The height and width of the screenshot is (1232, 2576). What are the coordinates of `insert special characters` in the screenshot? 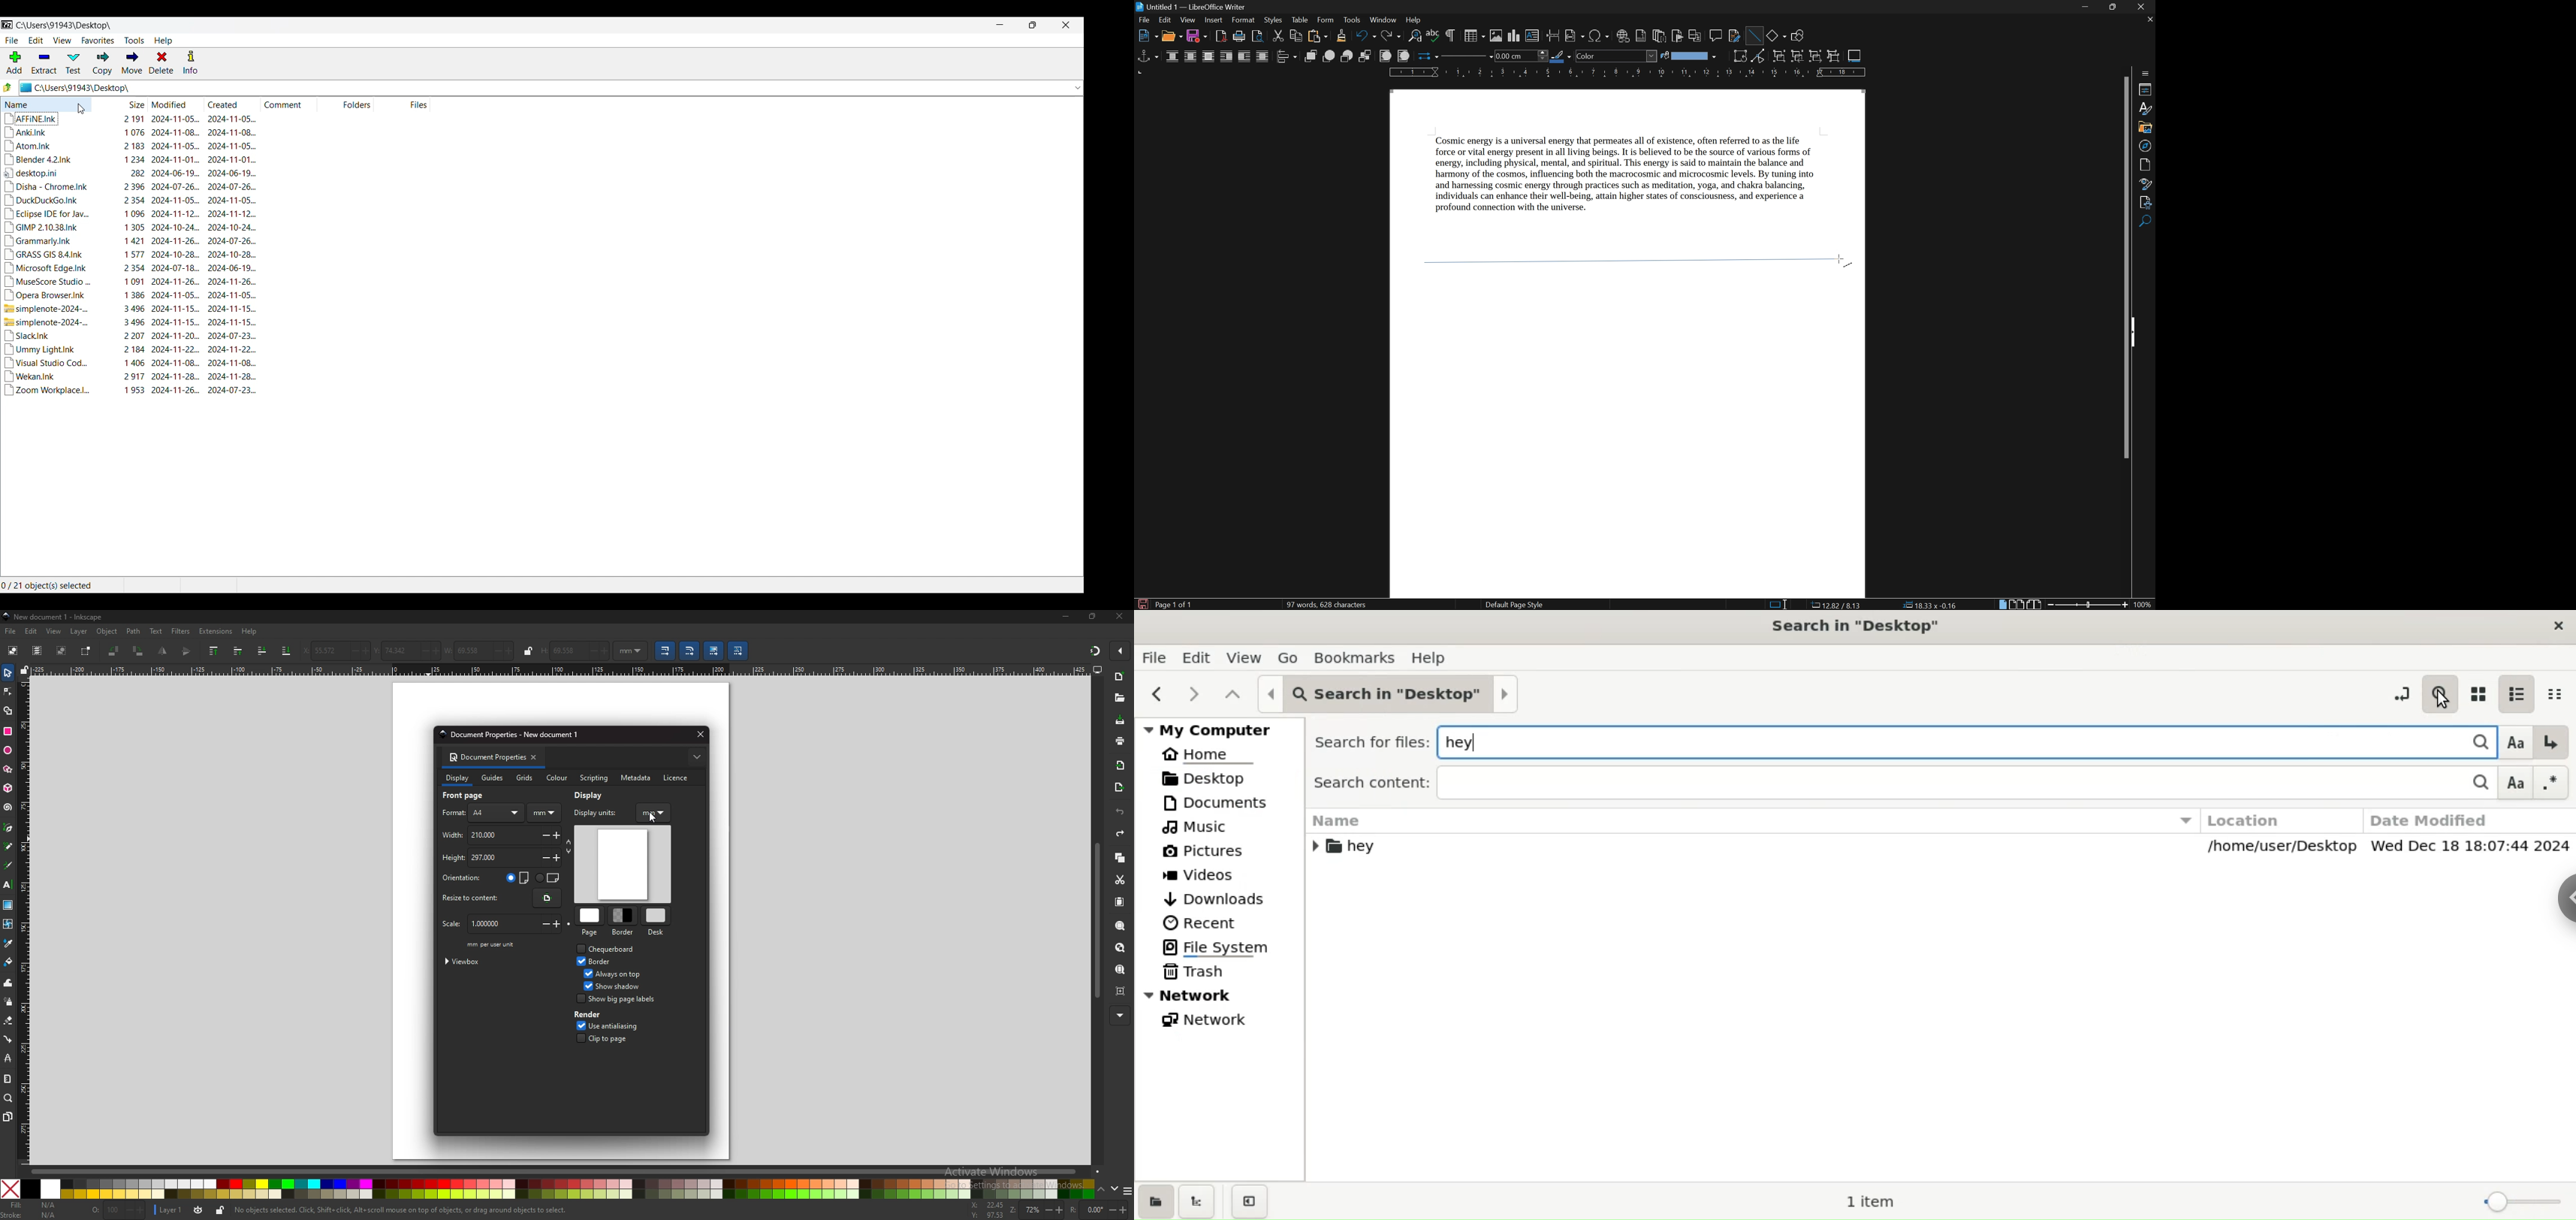 It's located at (1600, 36).